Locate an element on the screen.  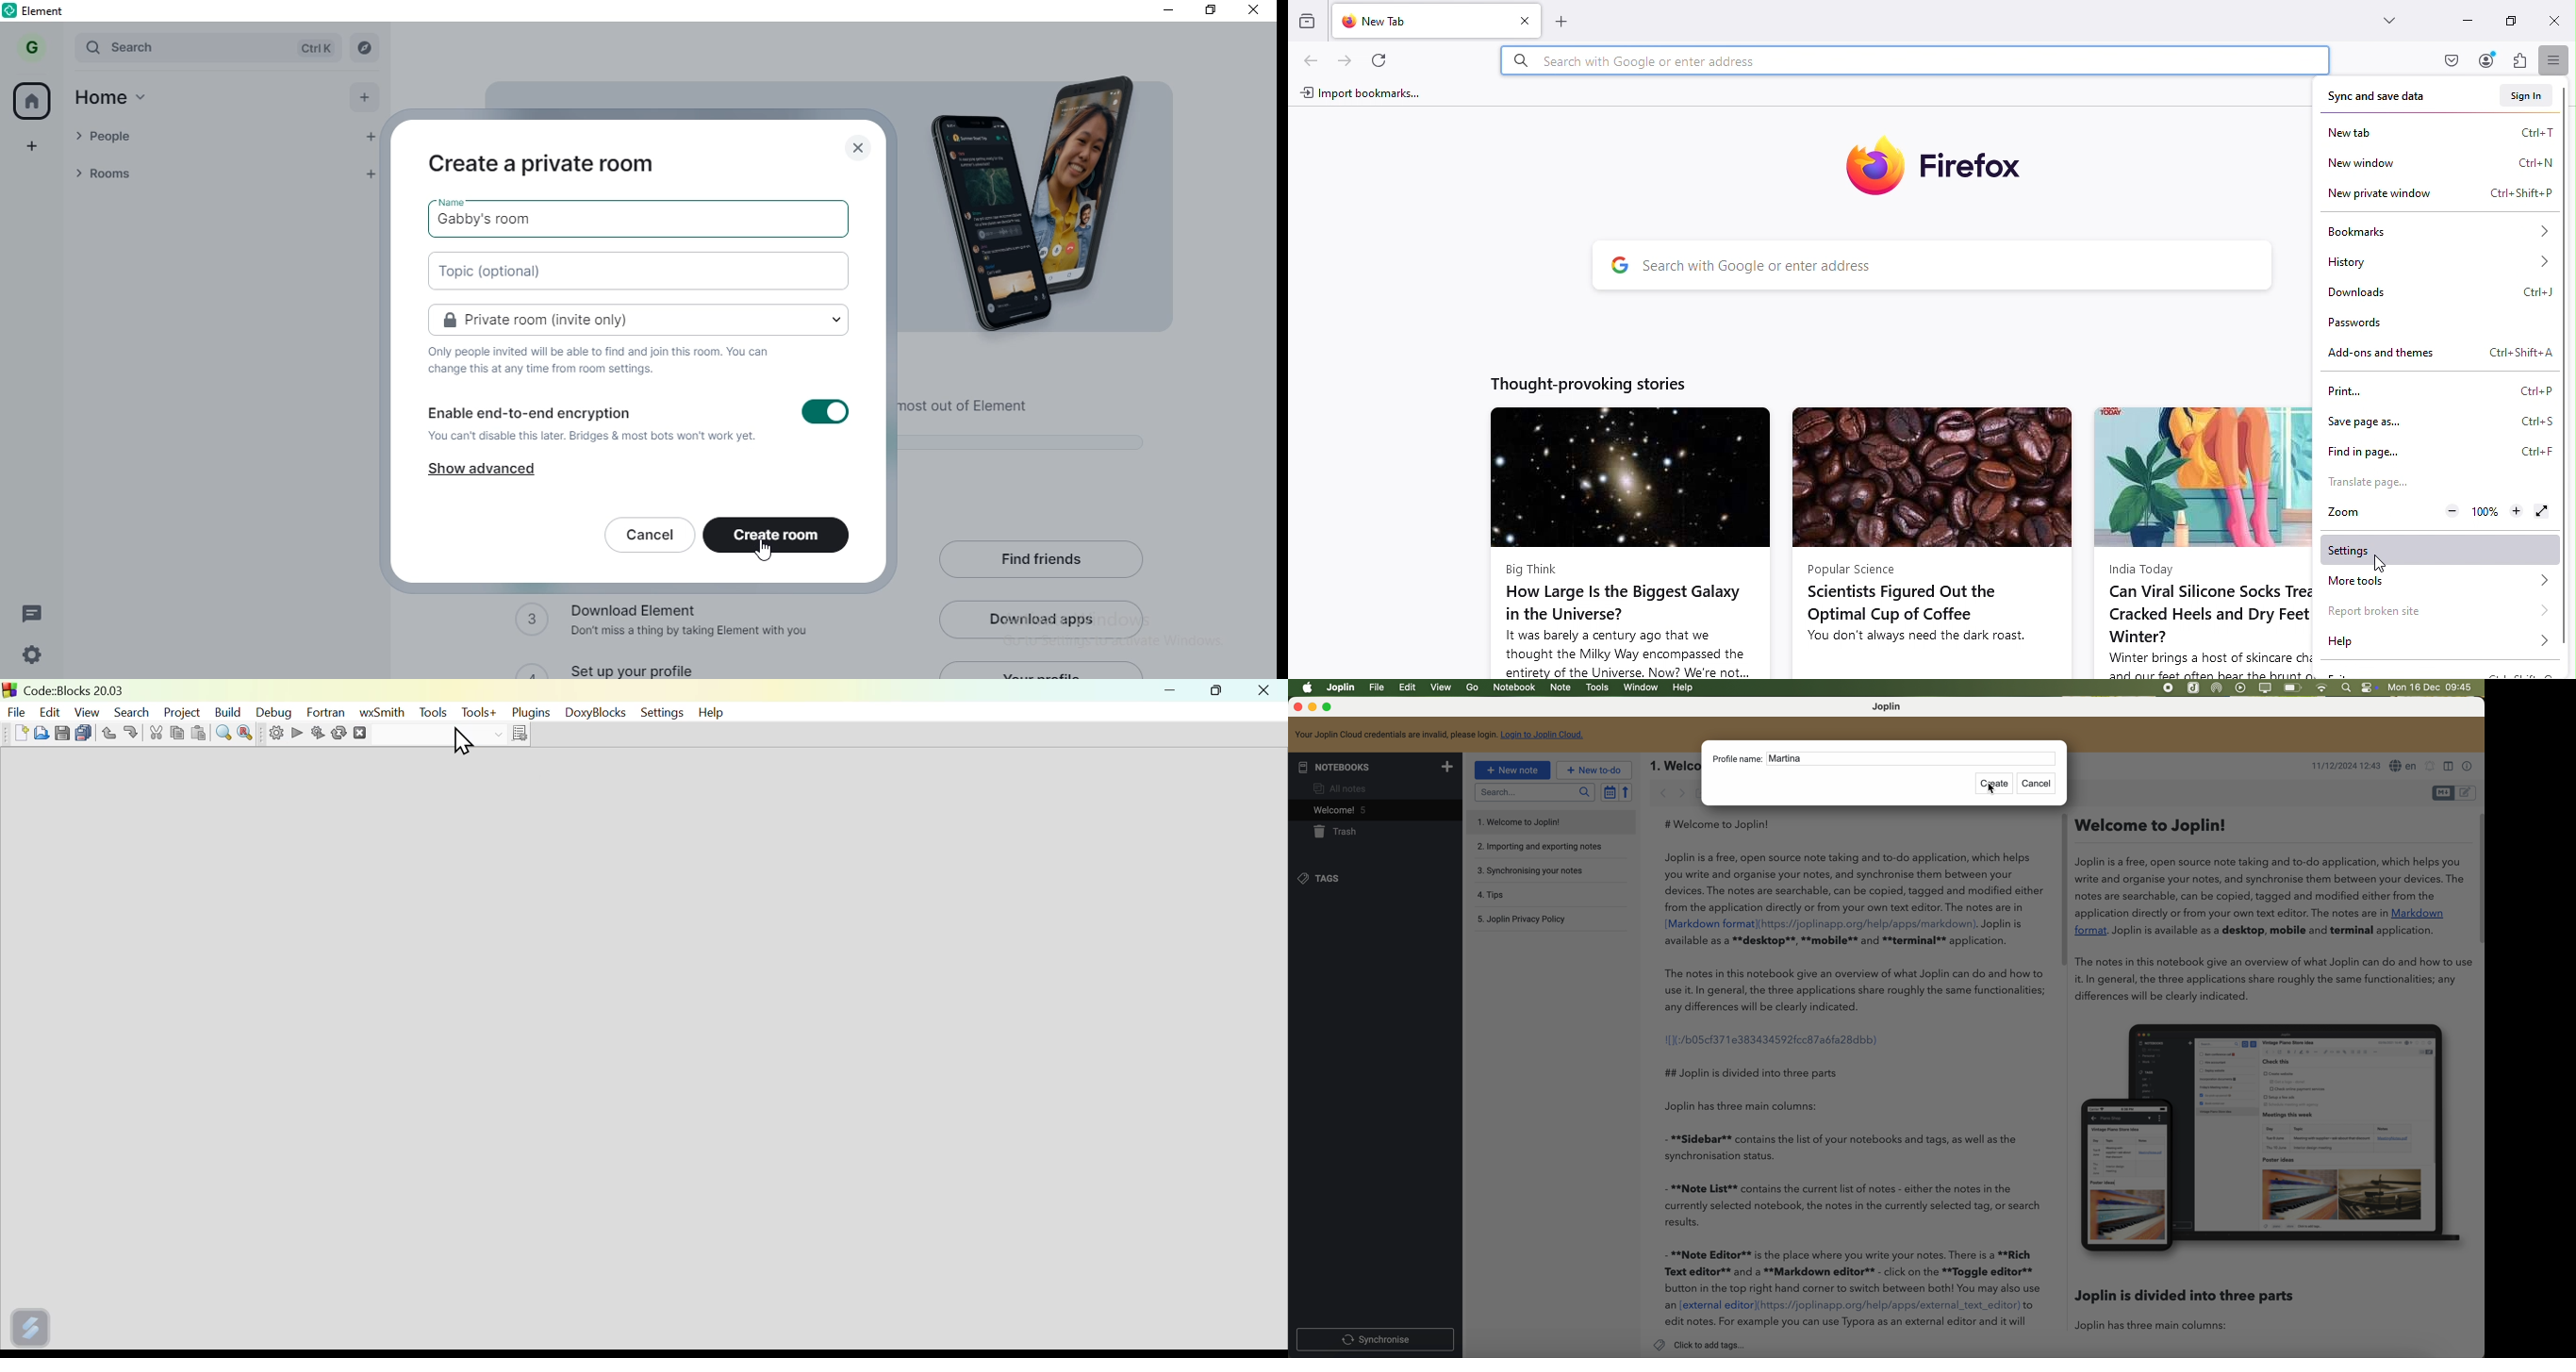
battery is located at coordinates (2293, 687).